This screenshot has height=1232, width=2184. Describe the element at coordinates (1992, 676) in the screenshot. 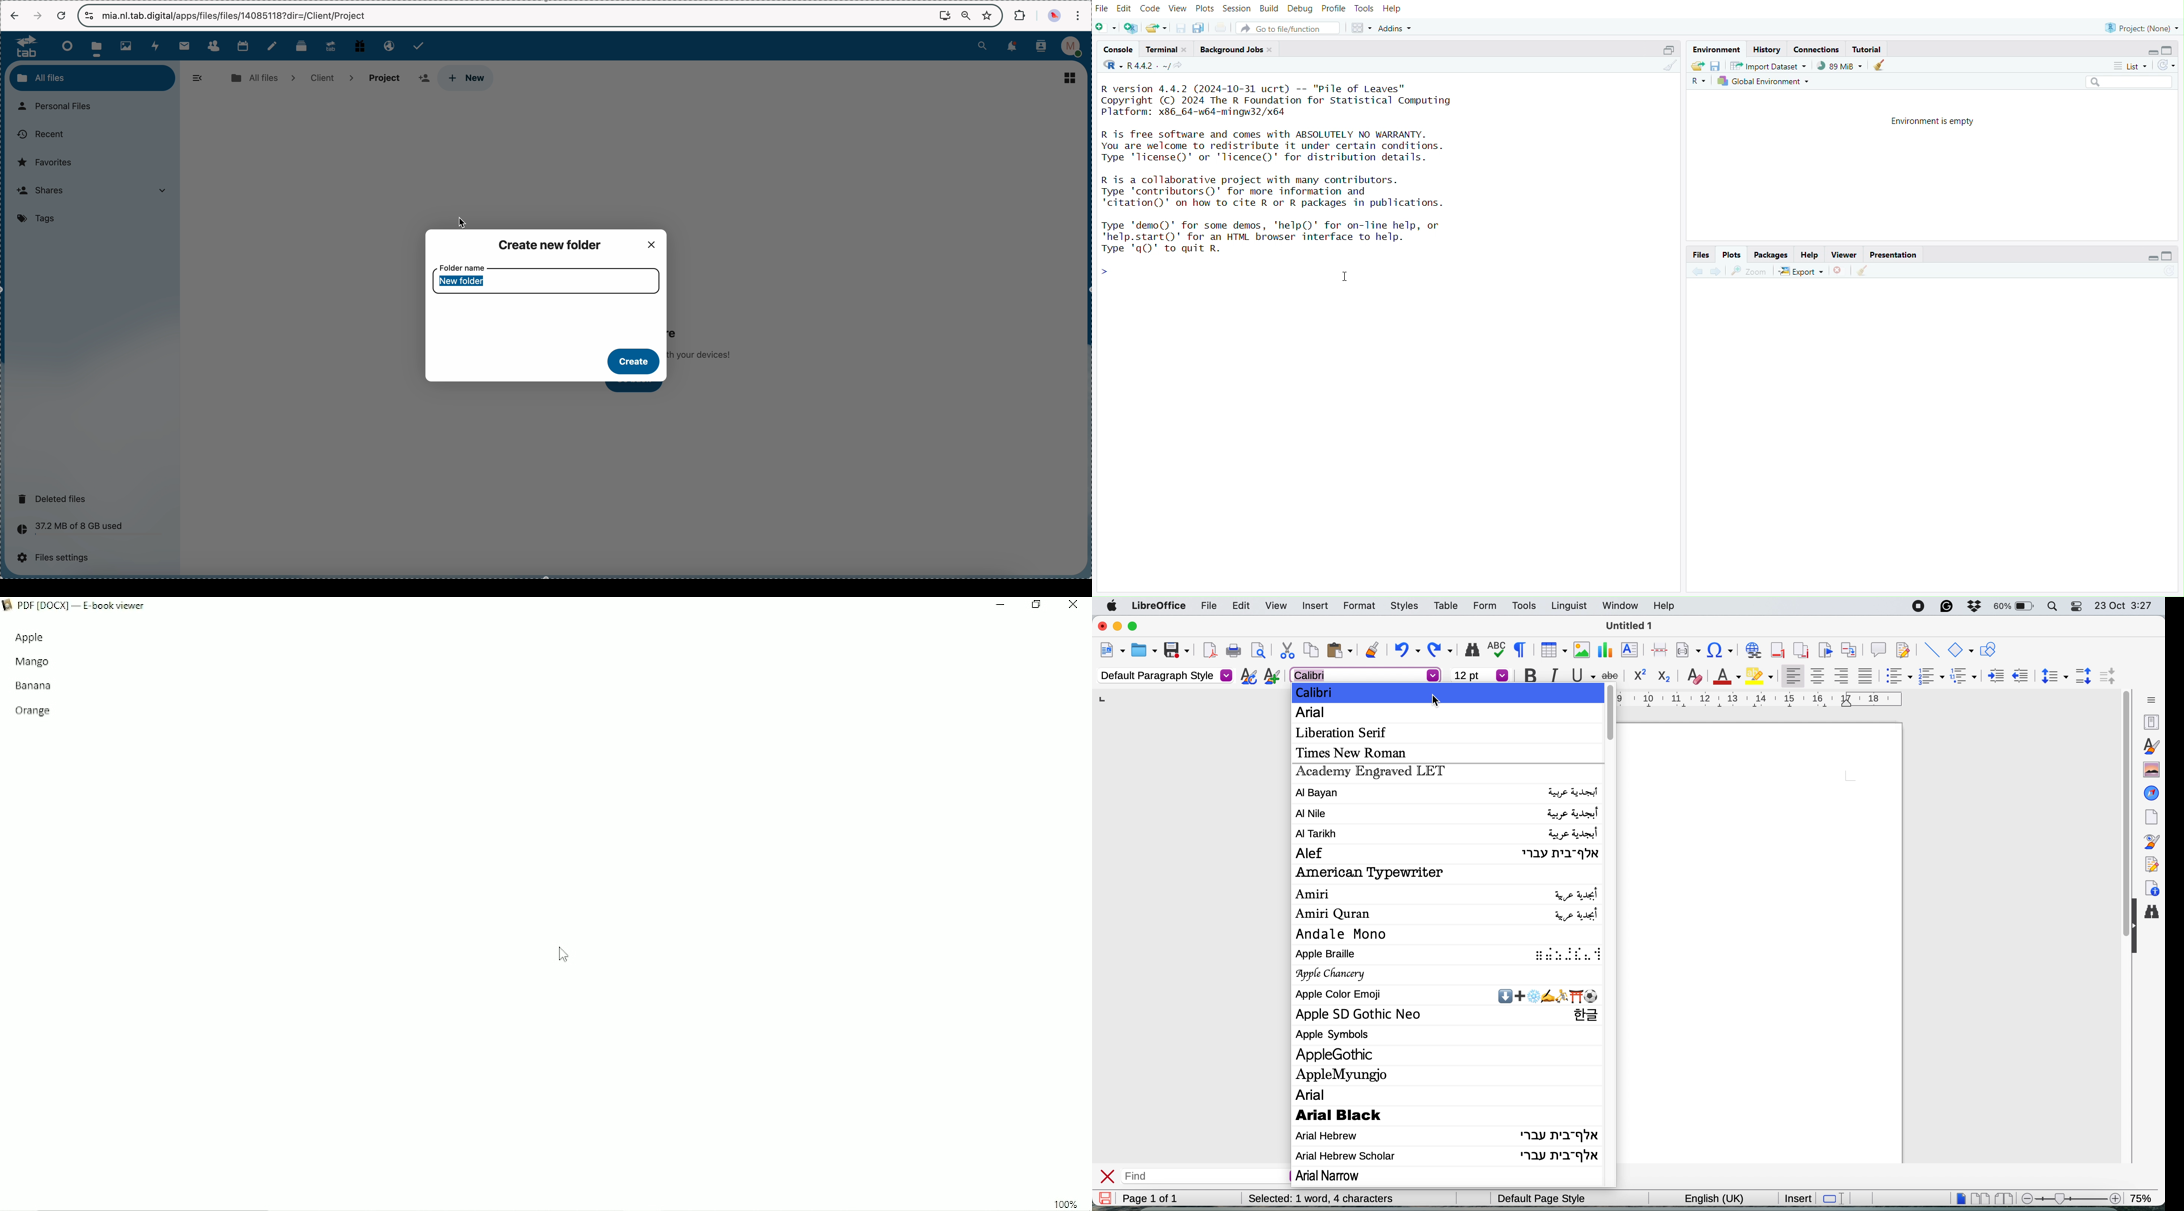

I see `increase indent` at that location.